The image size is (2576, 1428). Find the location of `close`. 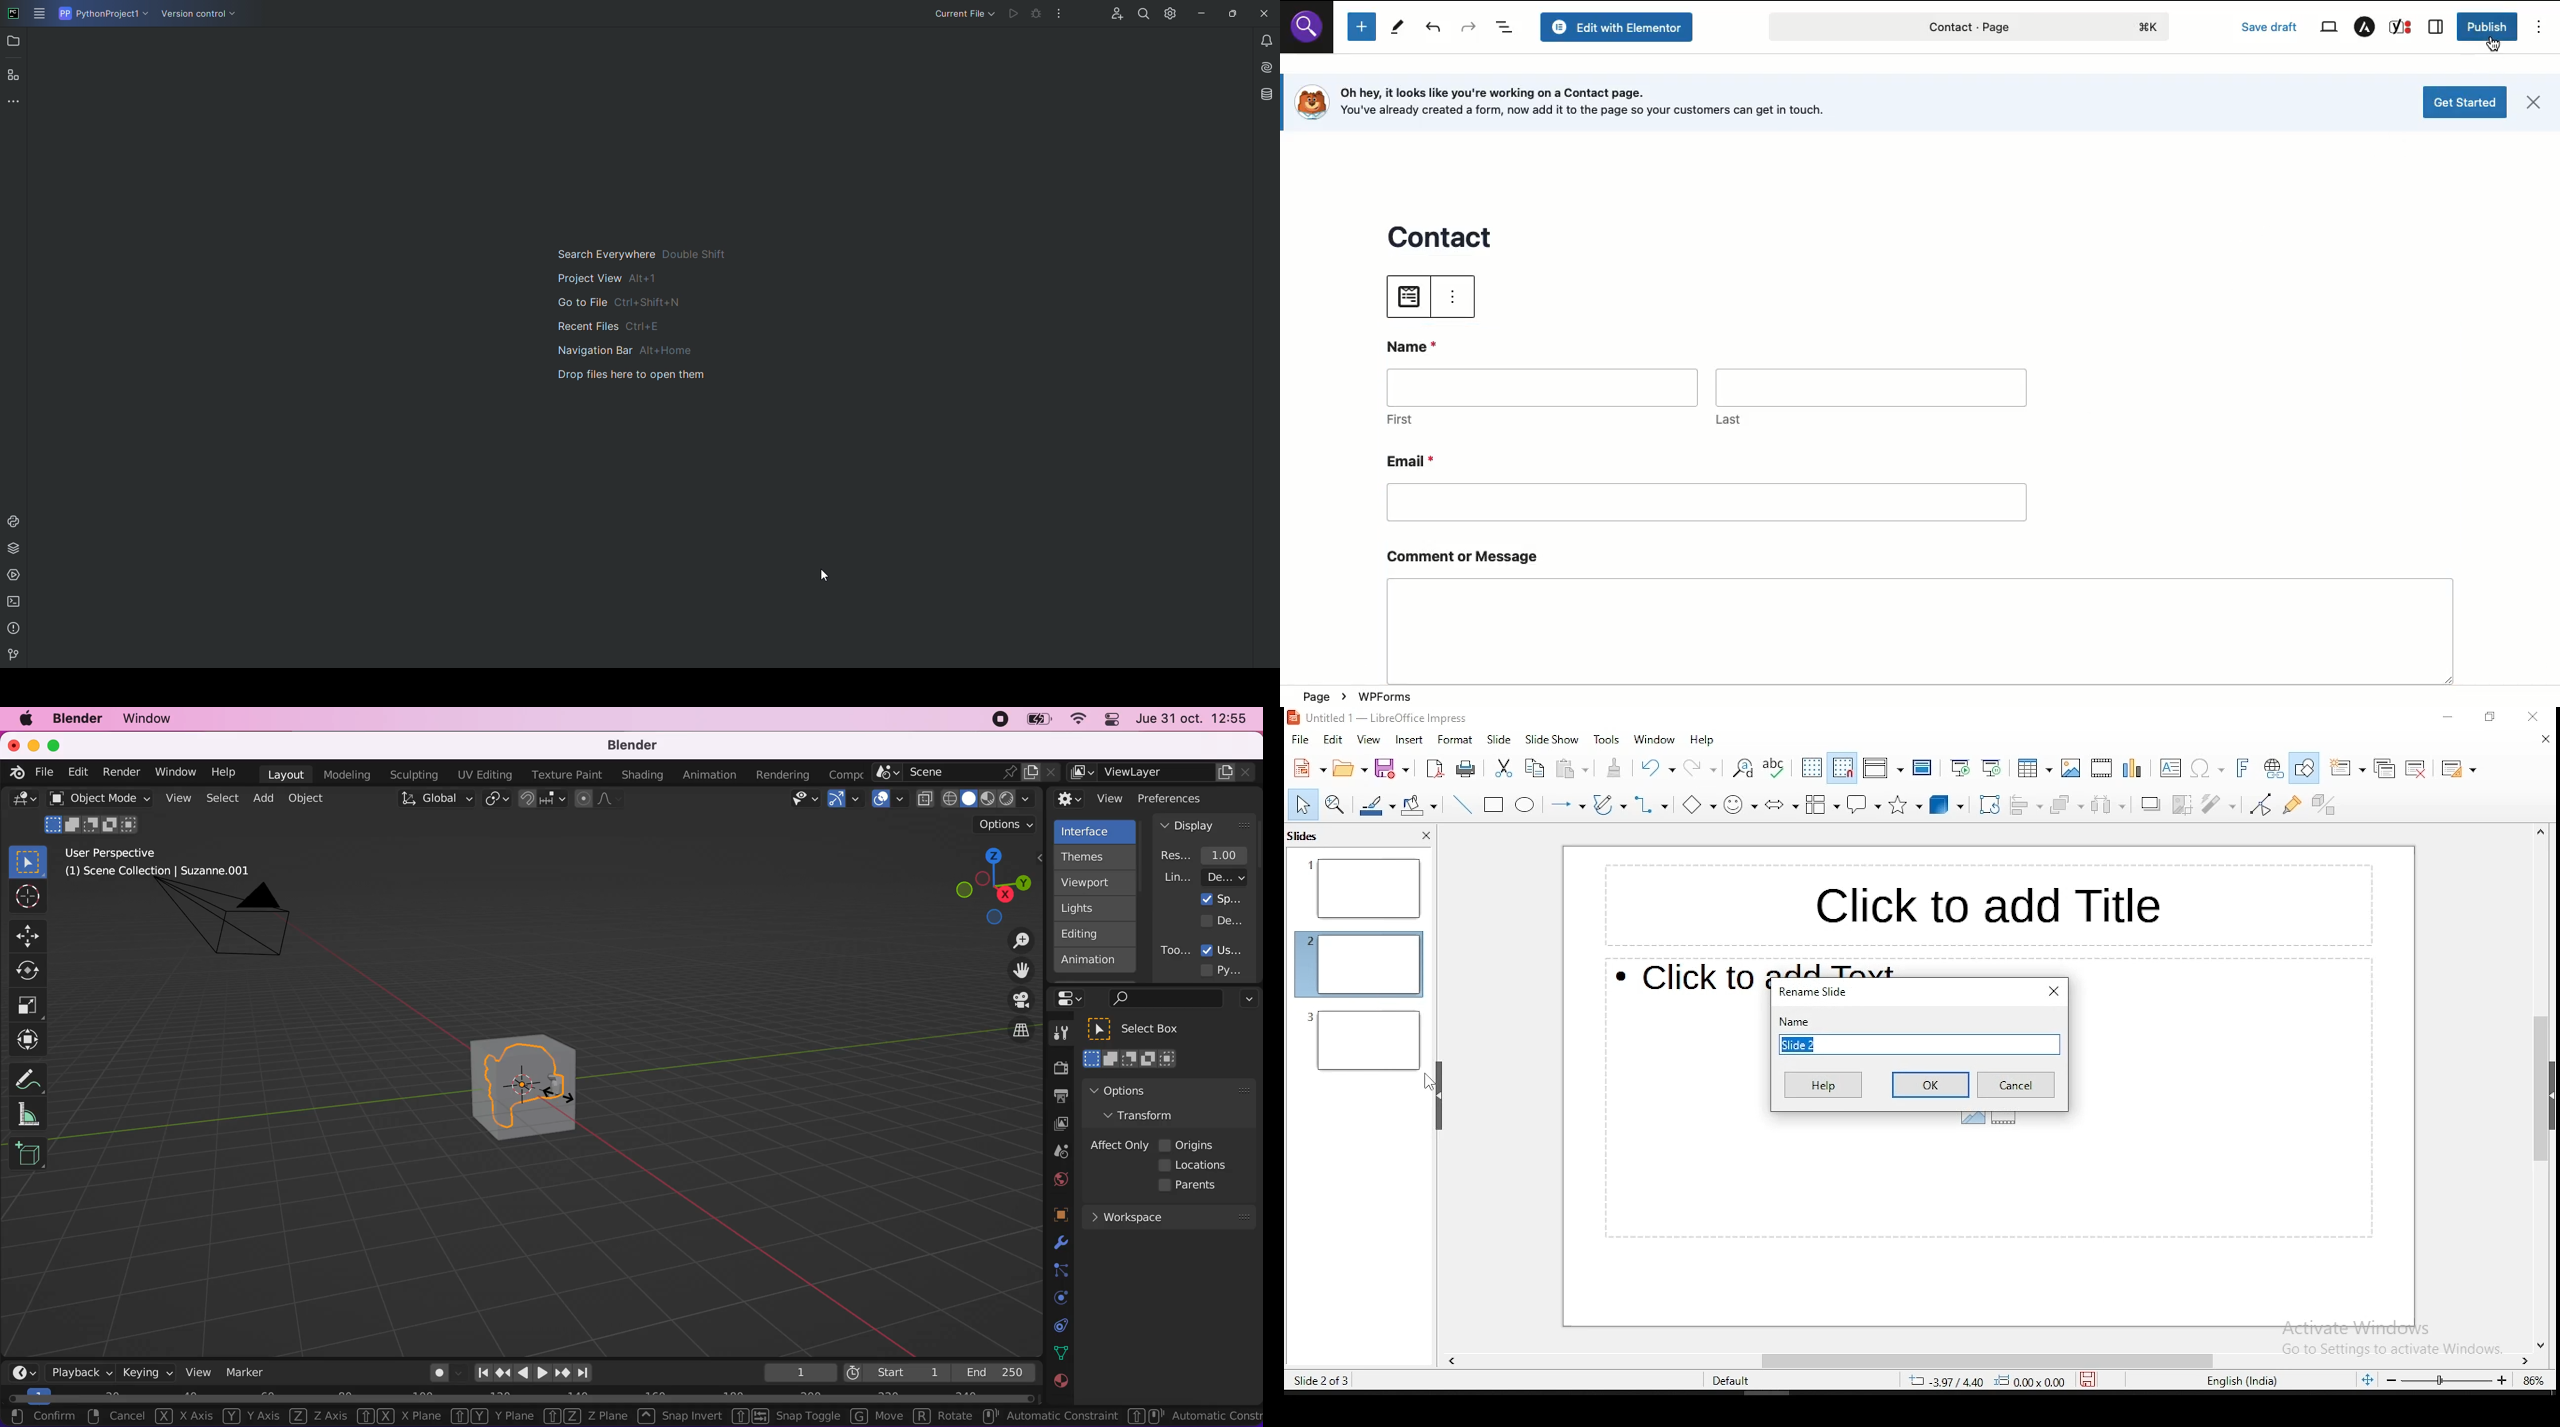

close is located at coordinates (2543, 743).